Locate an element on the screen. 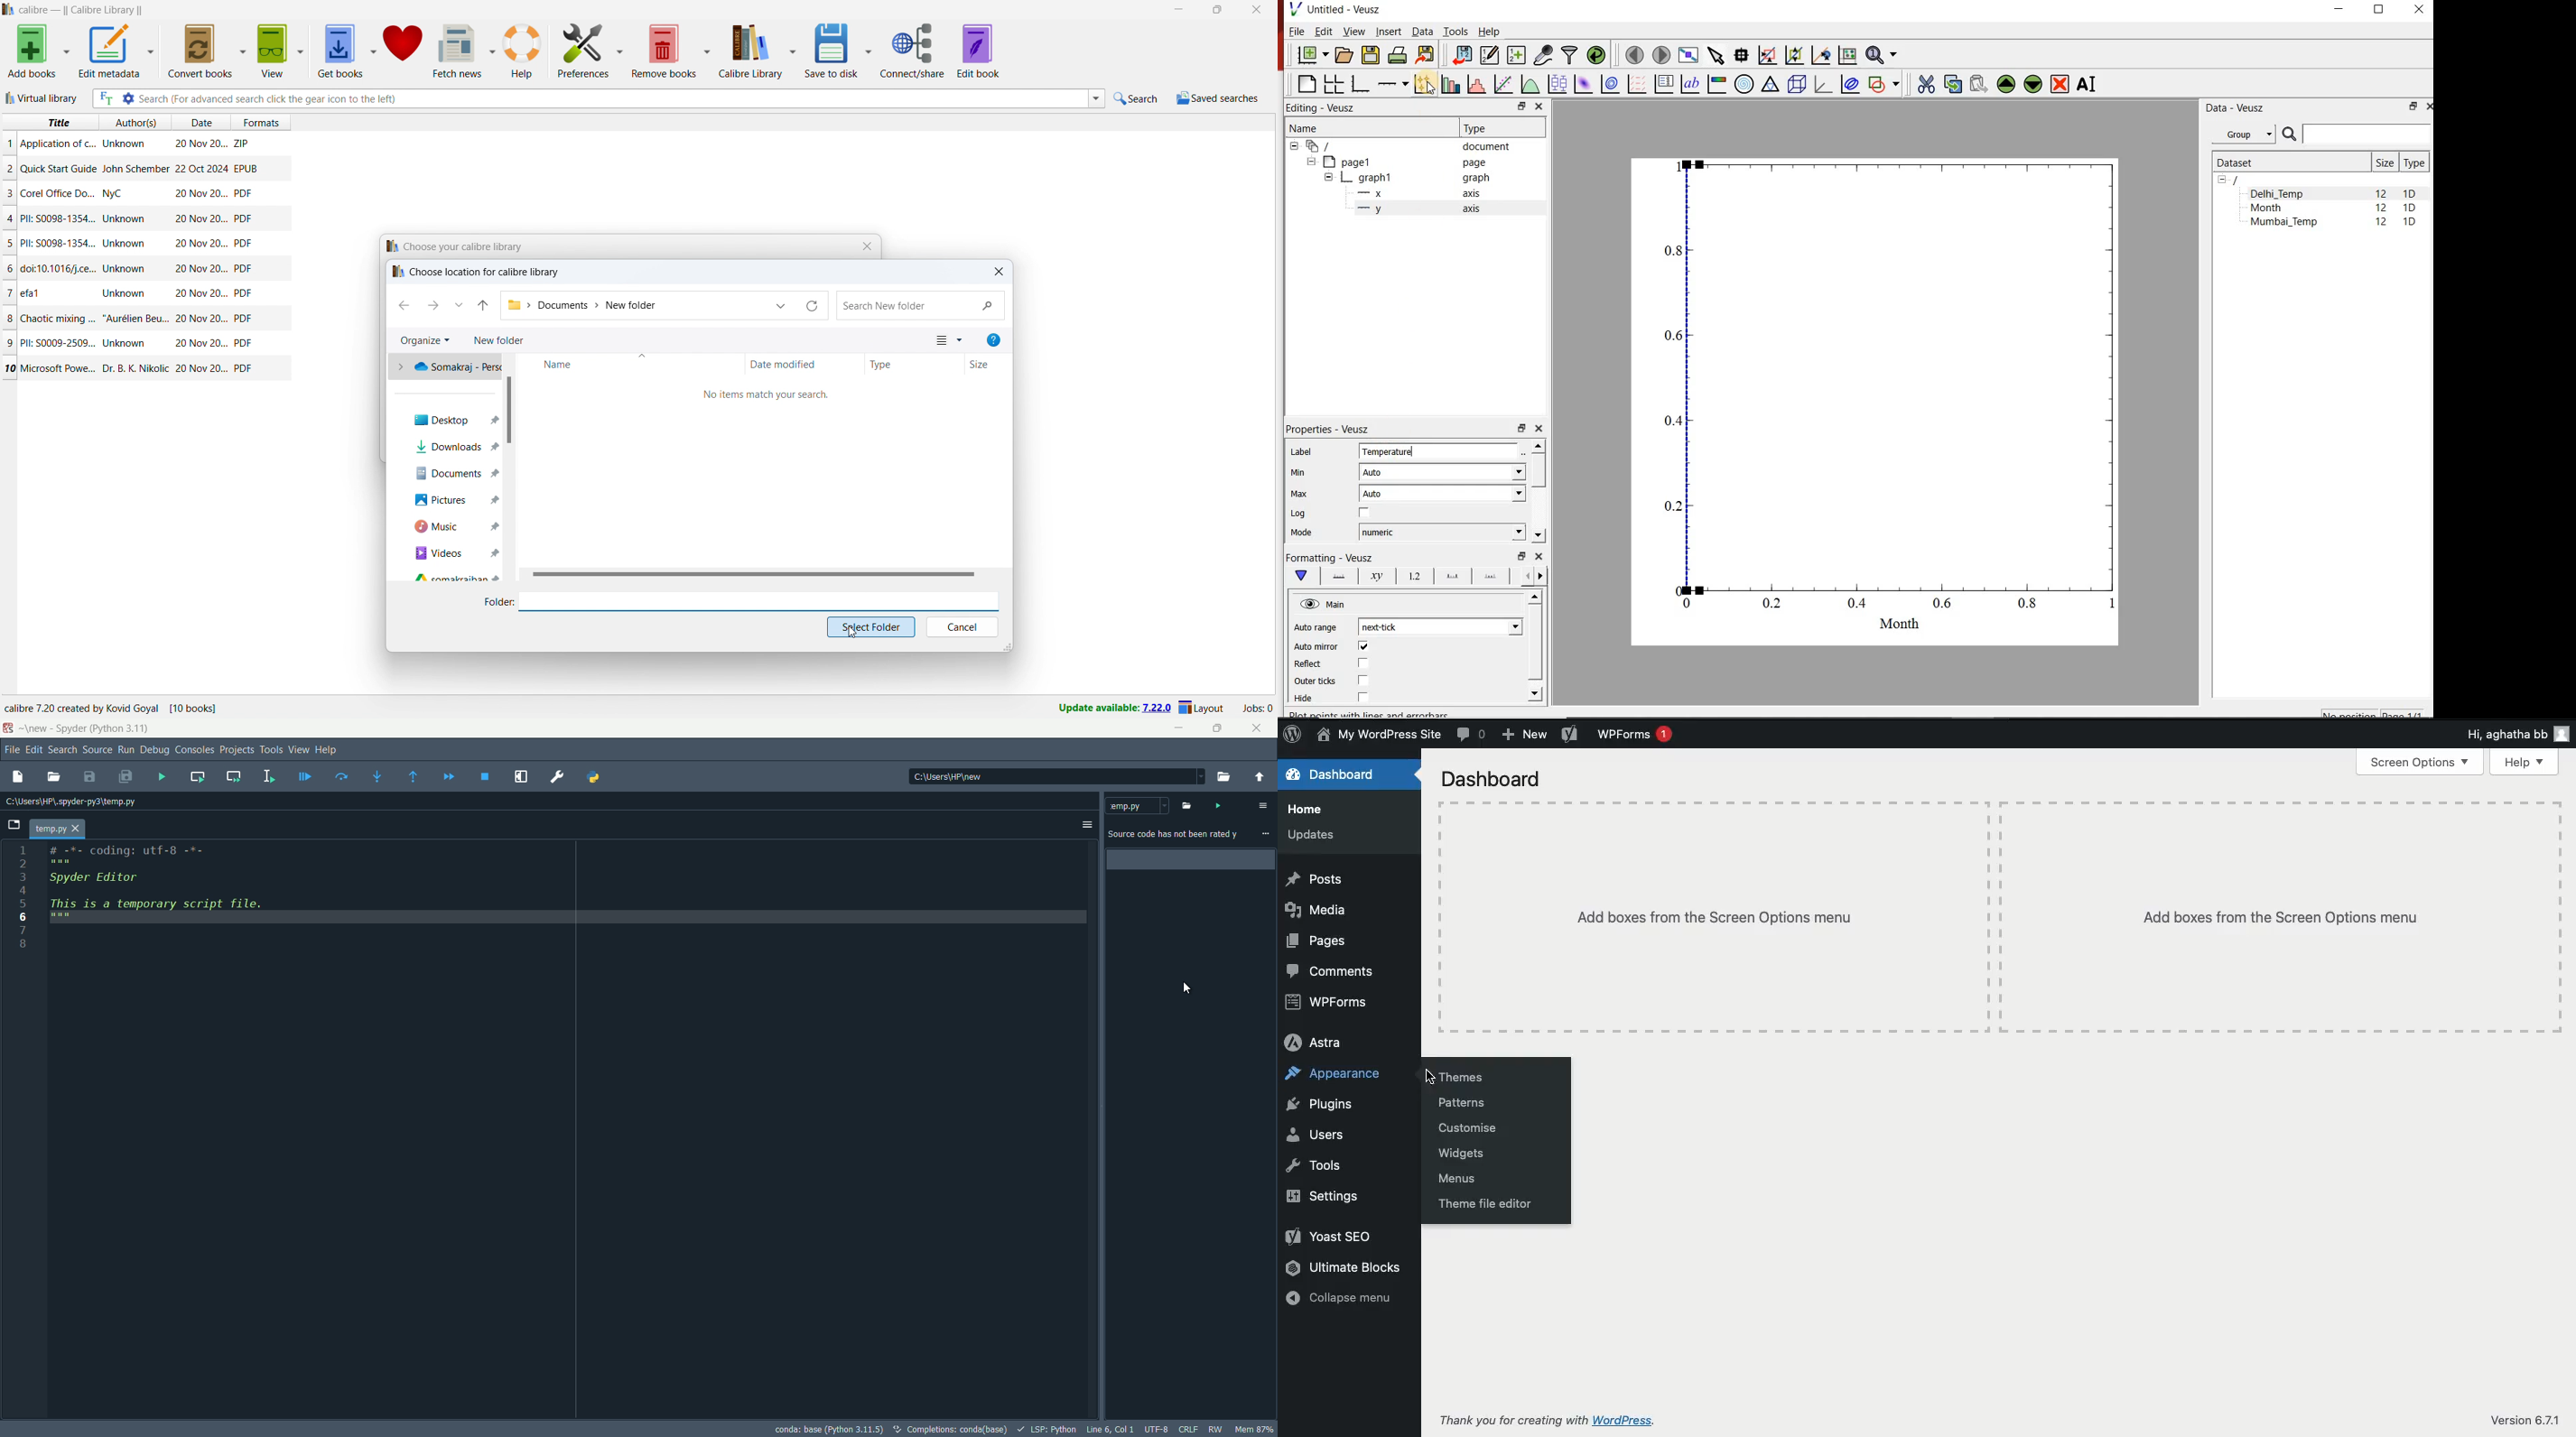 The height and width of the screenshot is (1456, 2576). 8 is located at coordinates (23, 946).